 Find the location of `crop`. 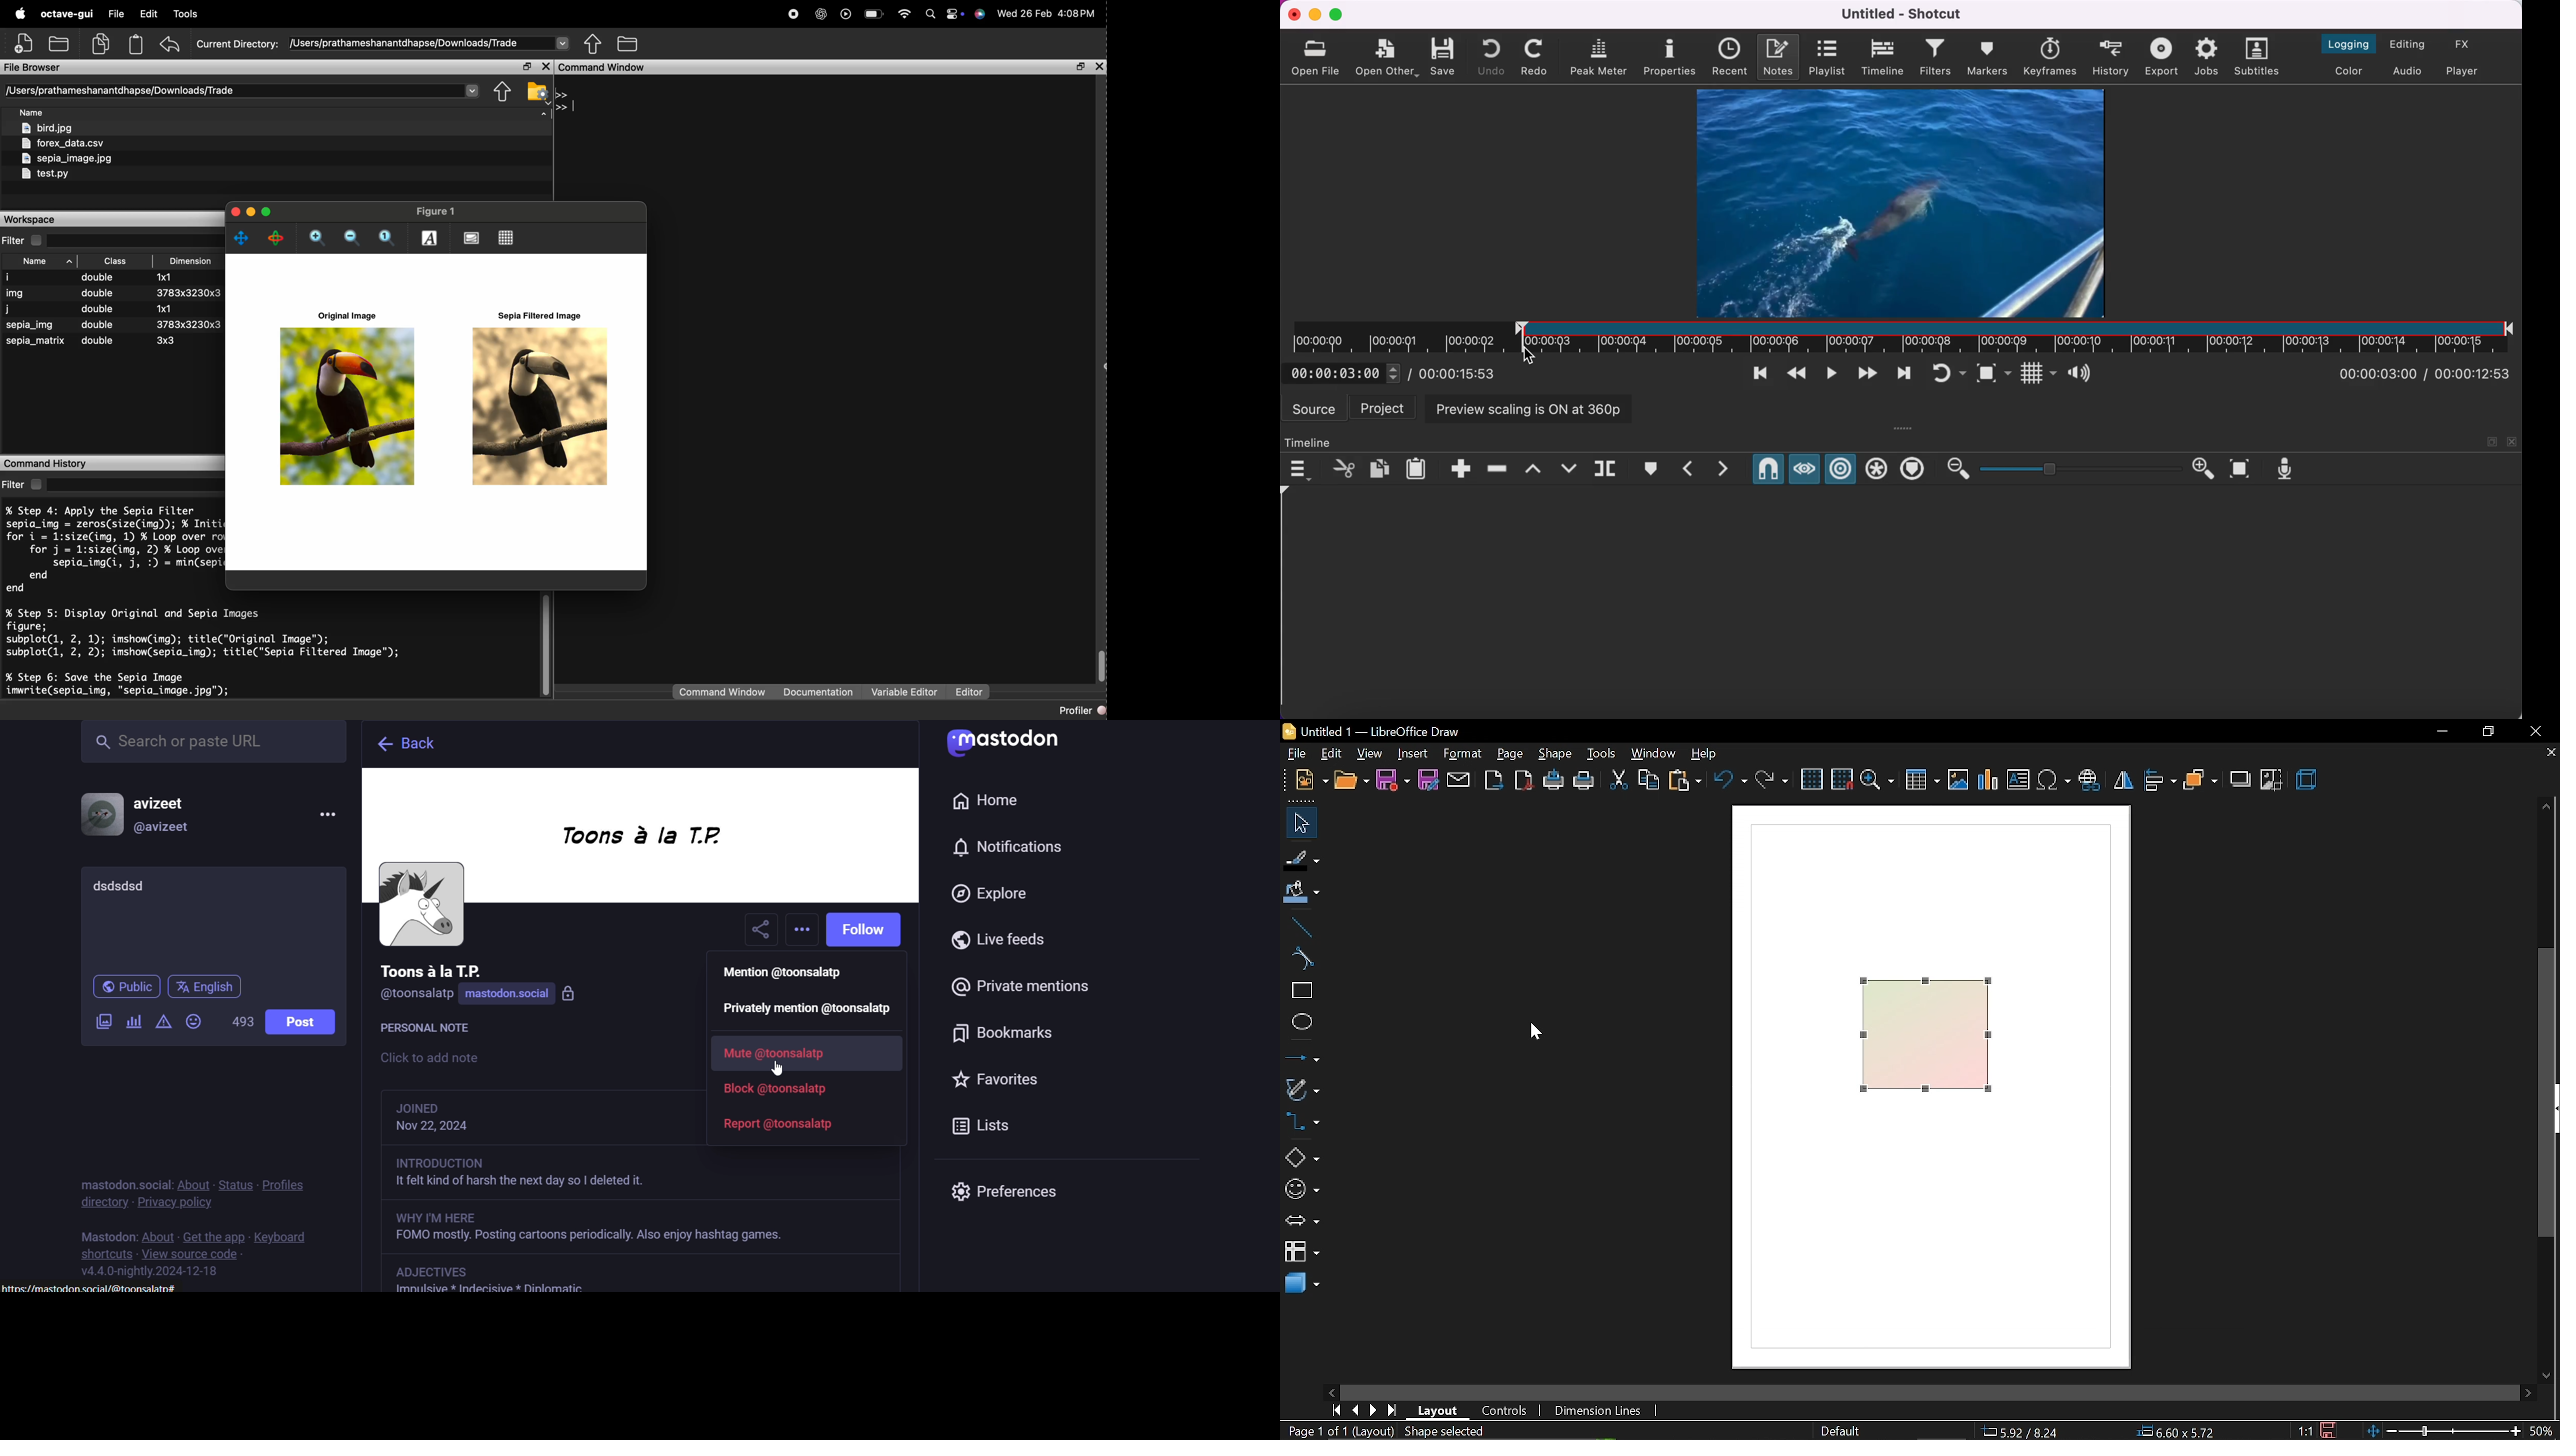

crop is located at coordinates (2272, 779).